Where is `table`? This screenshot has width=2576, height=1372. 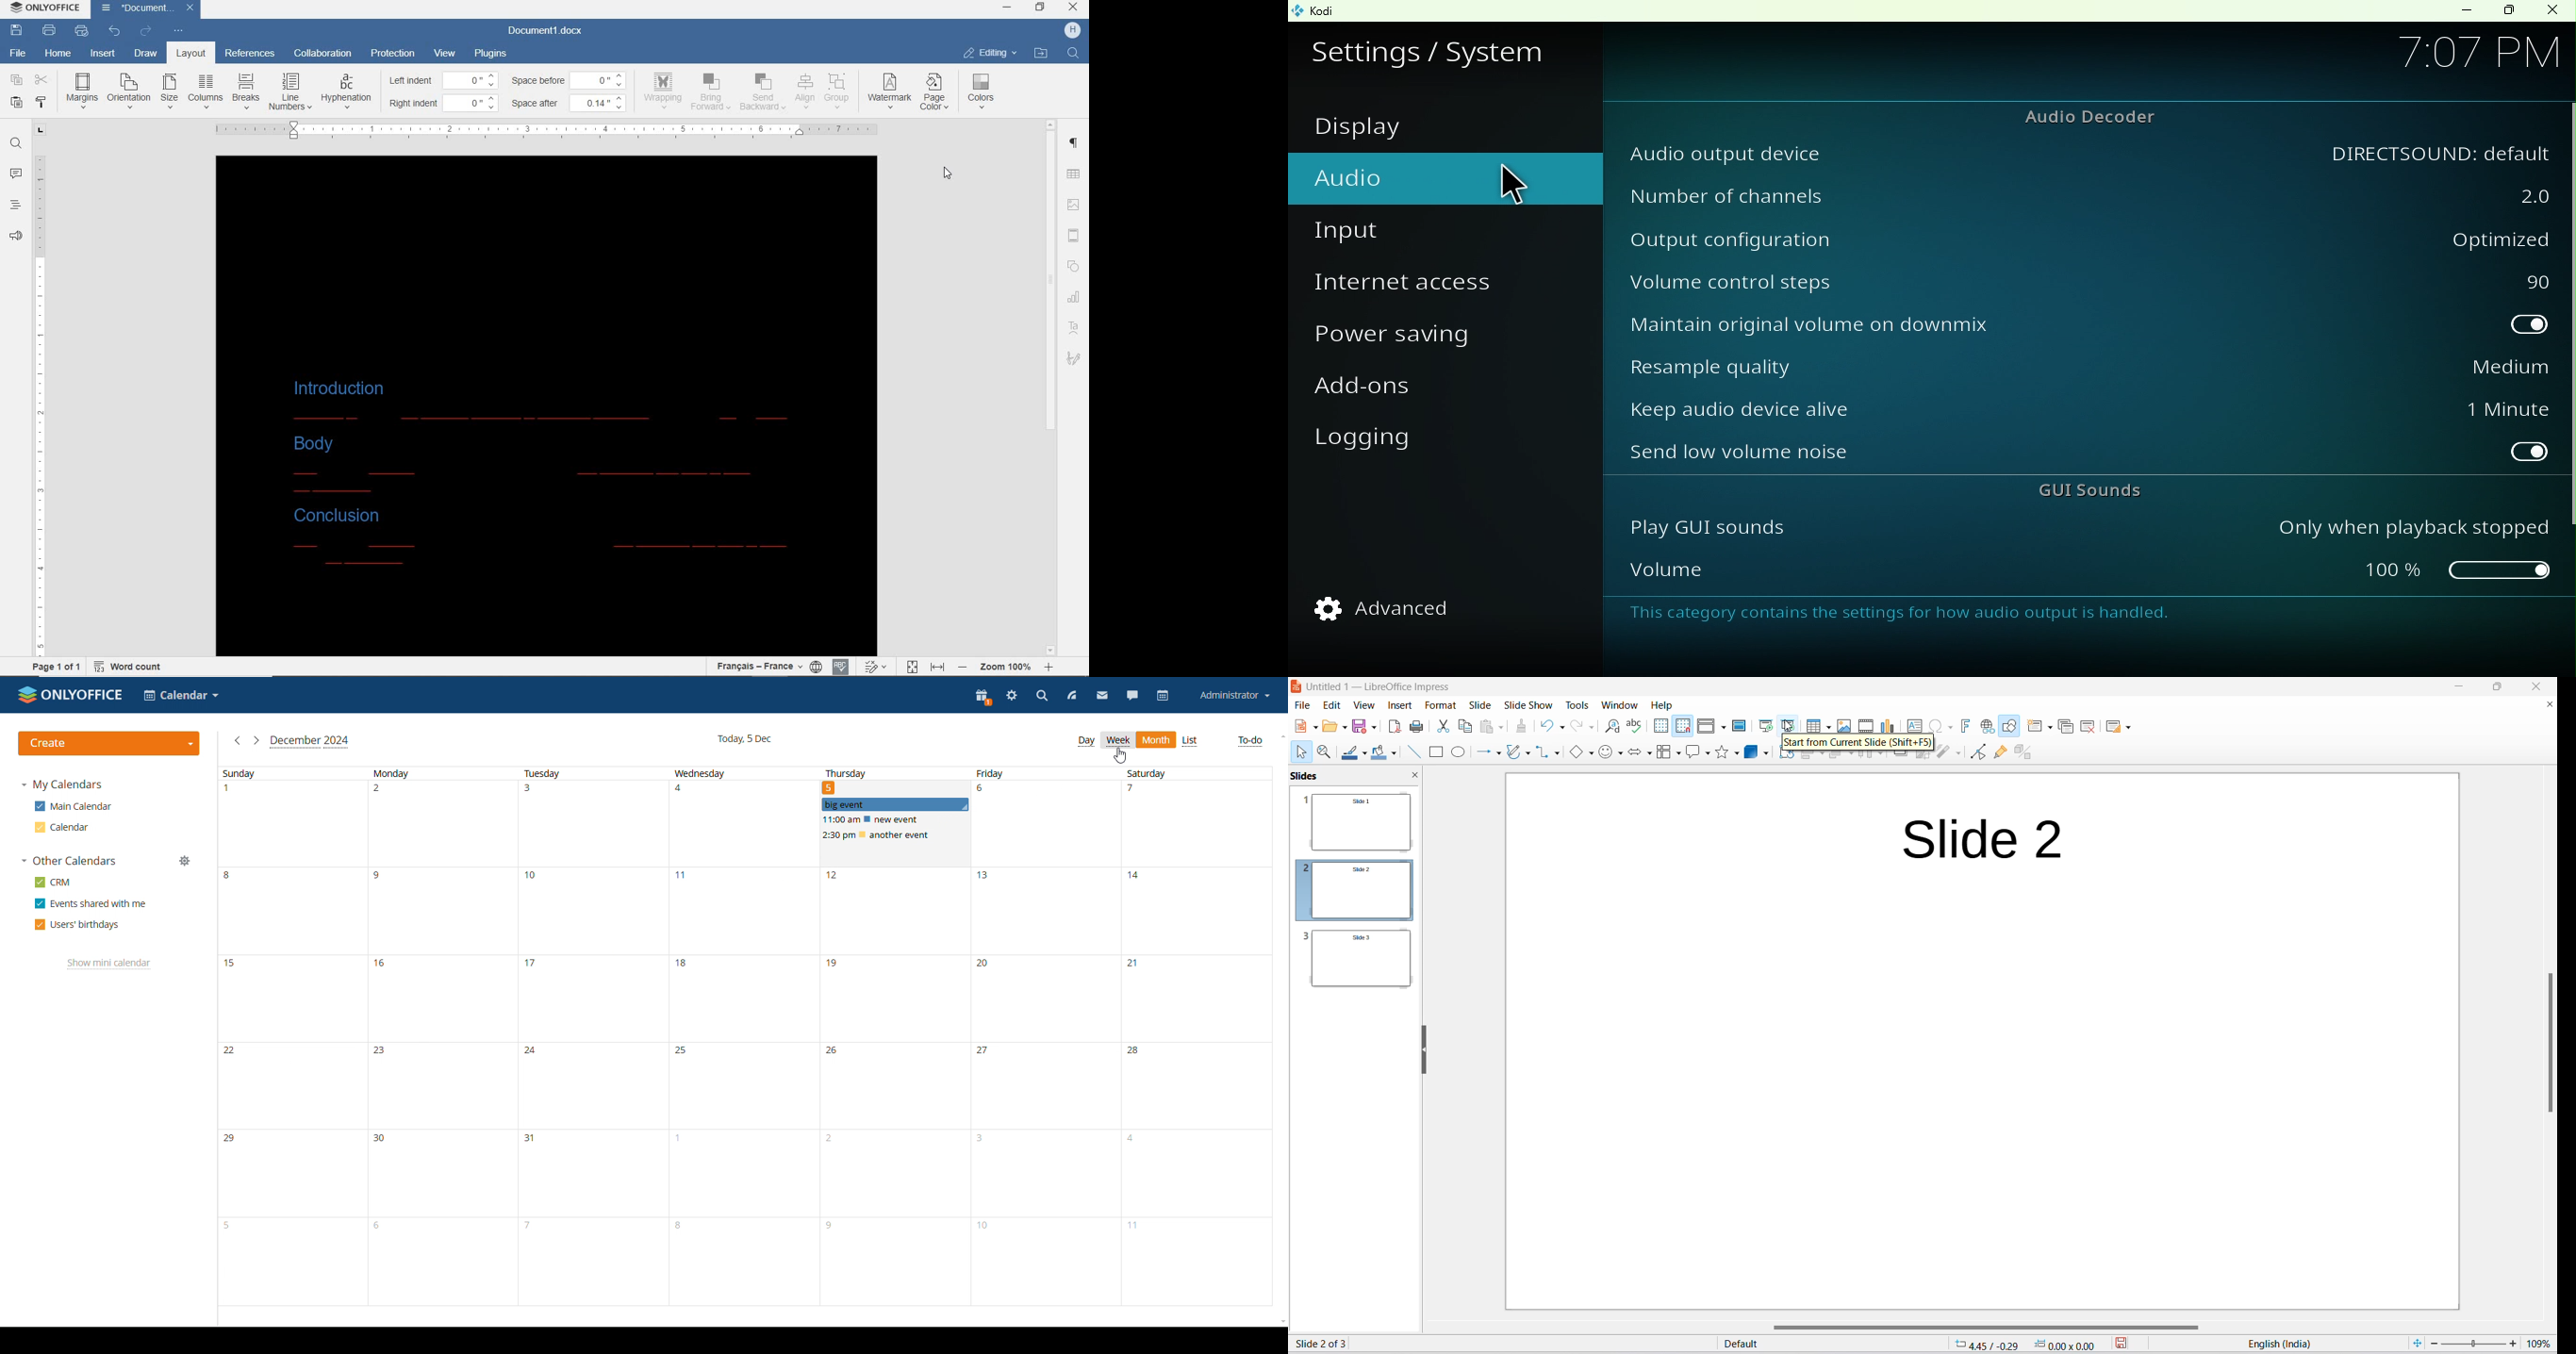 table is located at coordinates (1074, 174).